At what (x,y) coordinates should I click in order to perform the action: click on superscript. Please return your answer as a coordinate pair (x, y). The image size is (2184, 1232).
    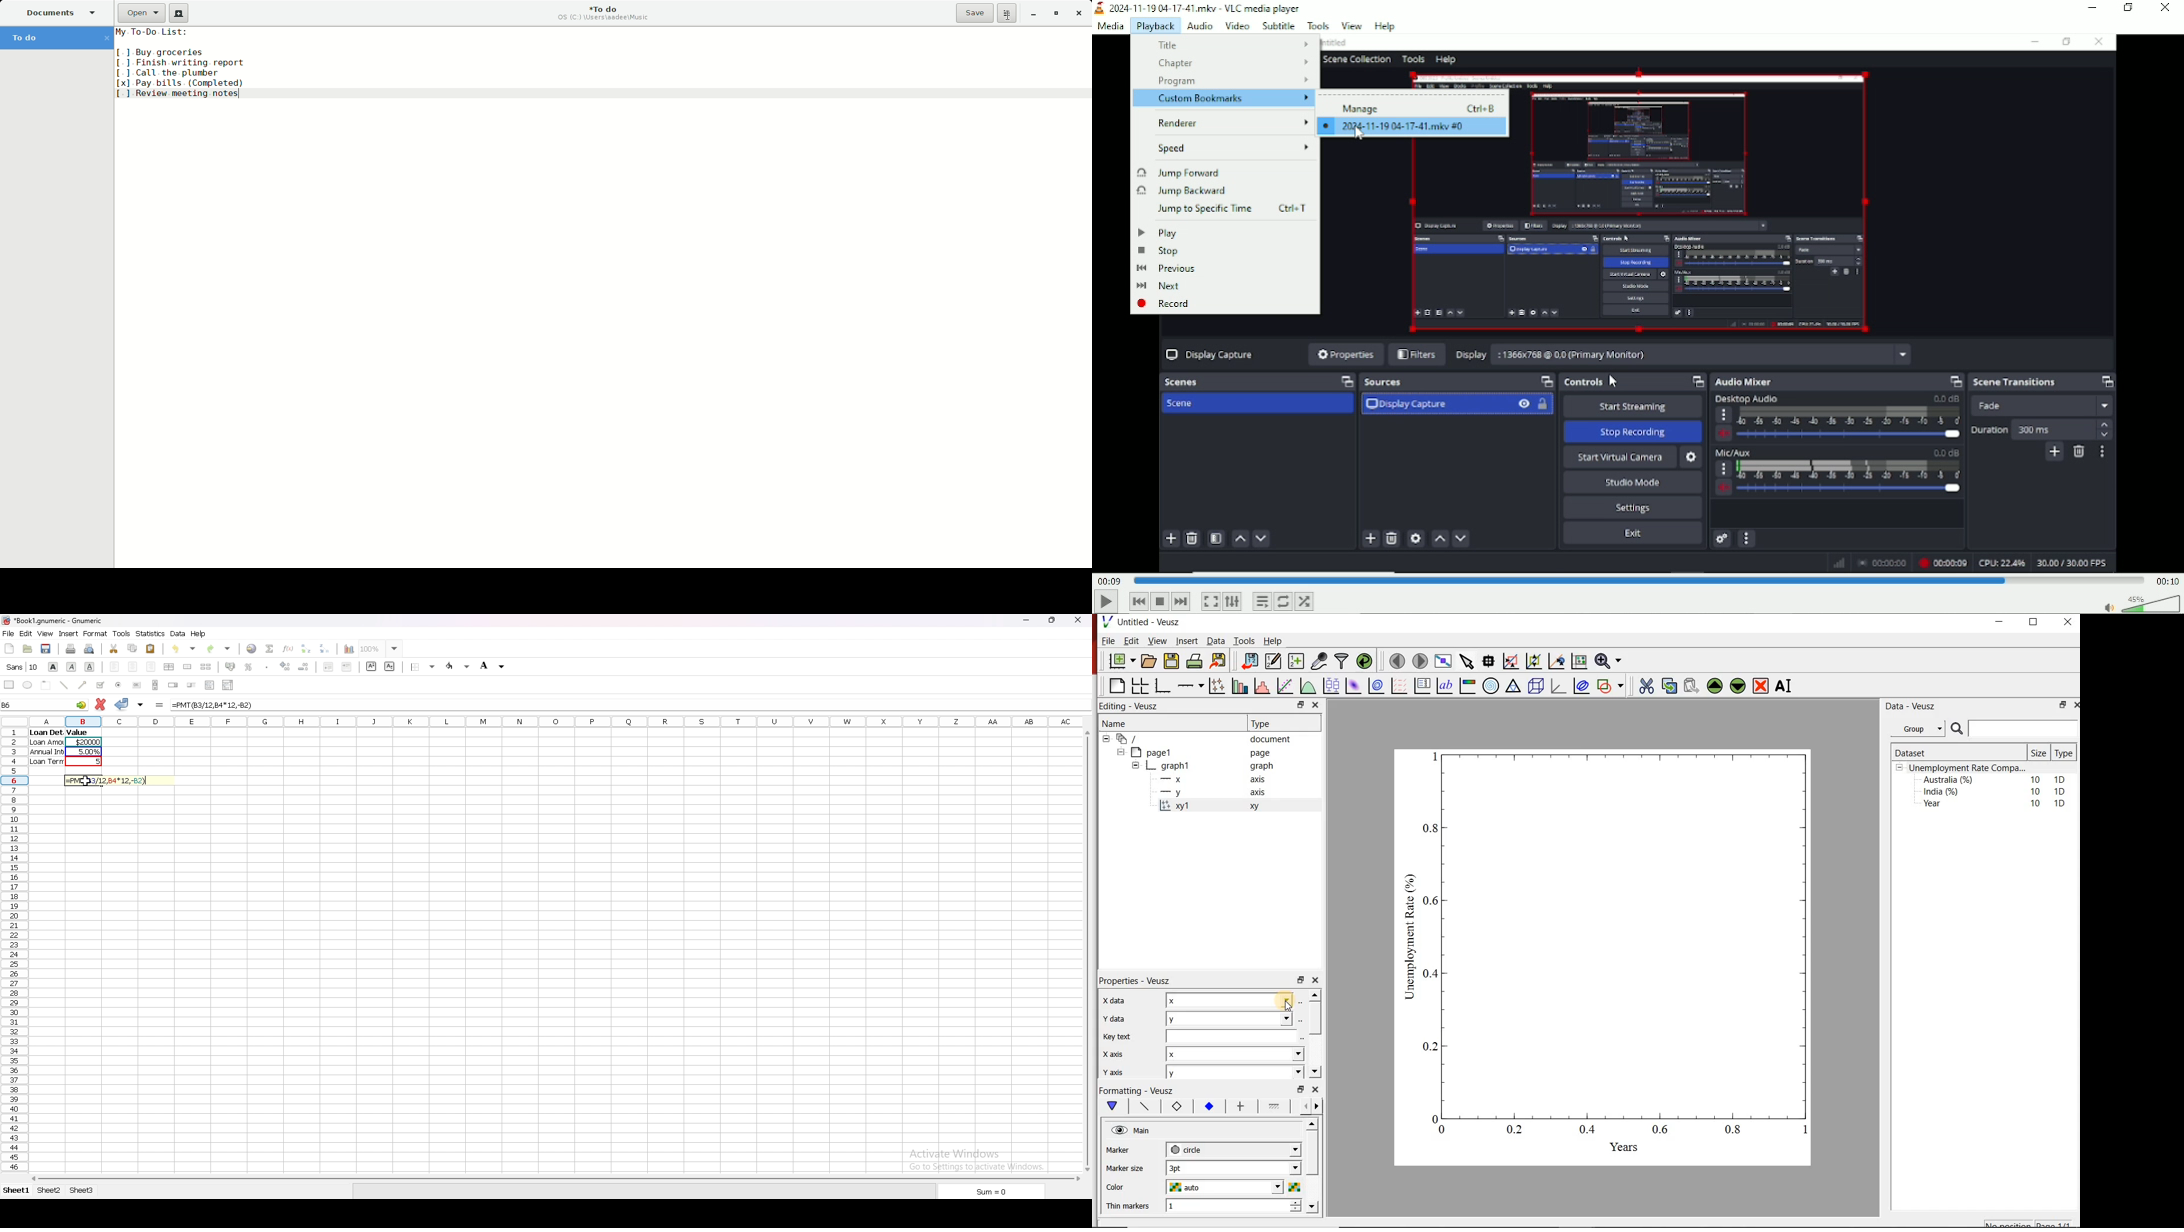
    Looking at the image, I should click on (371, 666).